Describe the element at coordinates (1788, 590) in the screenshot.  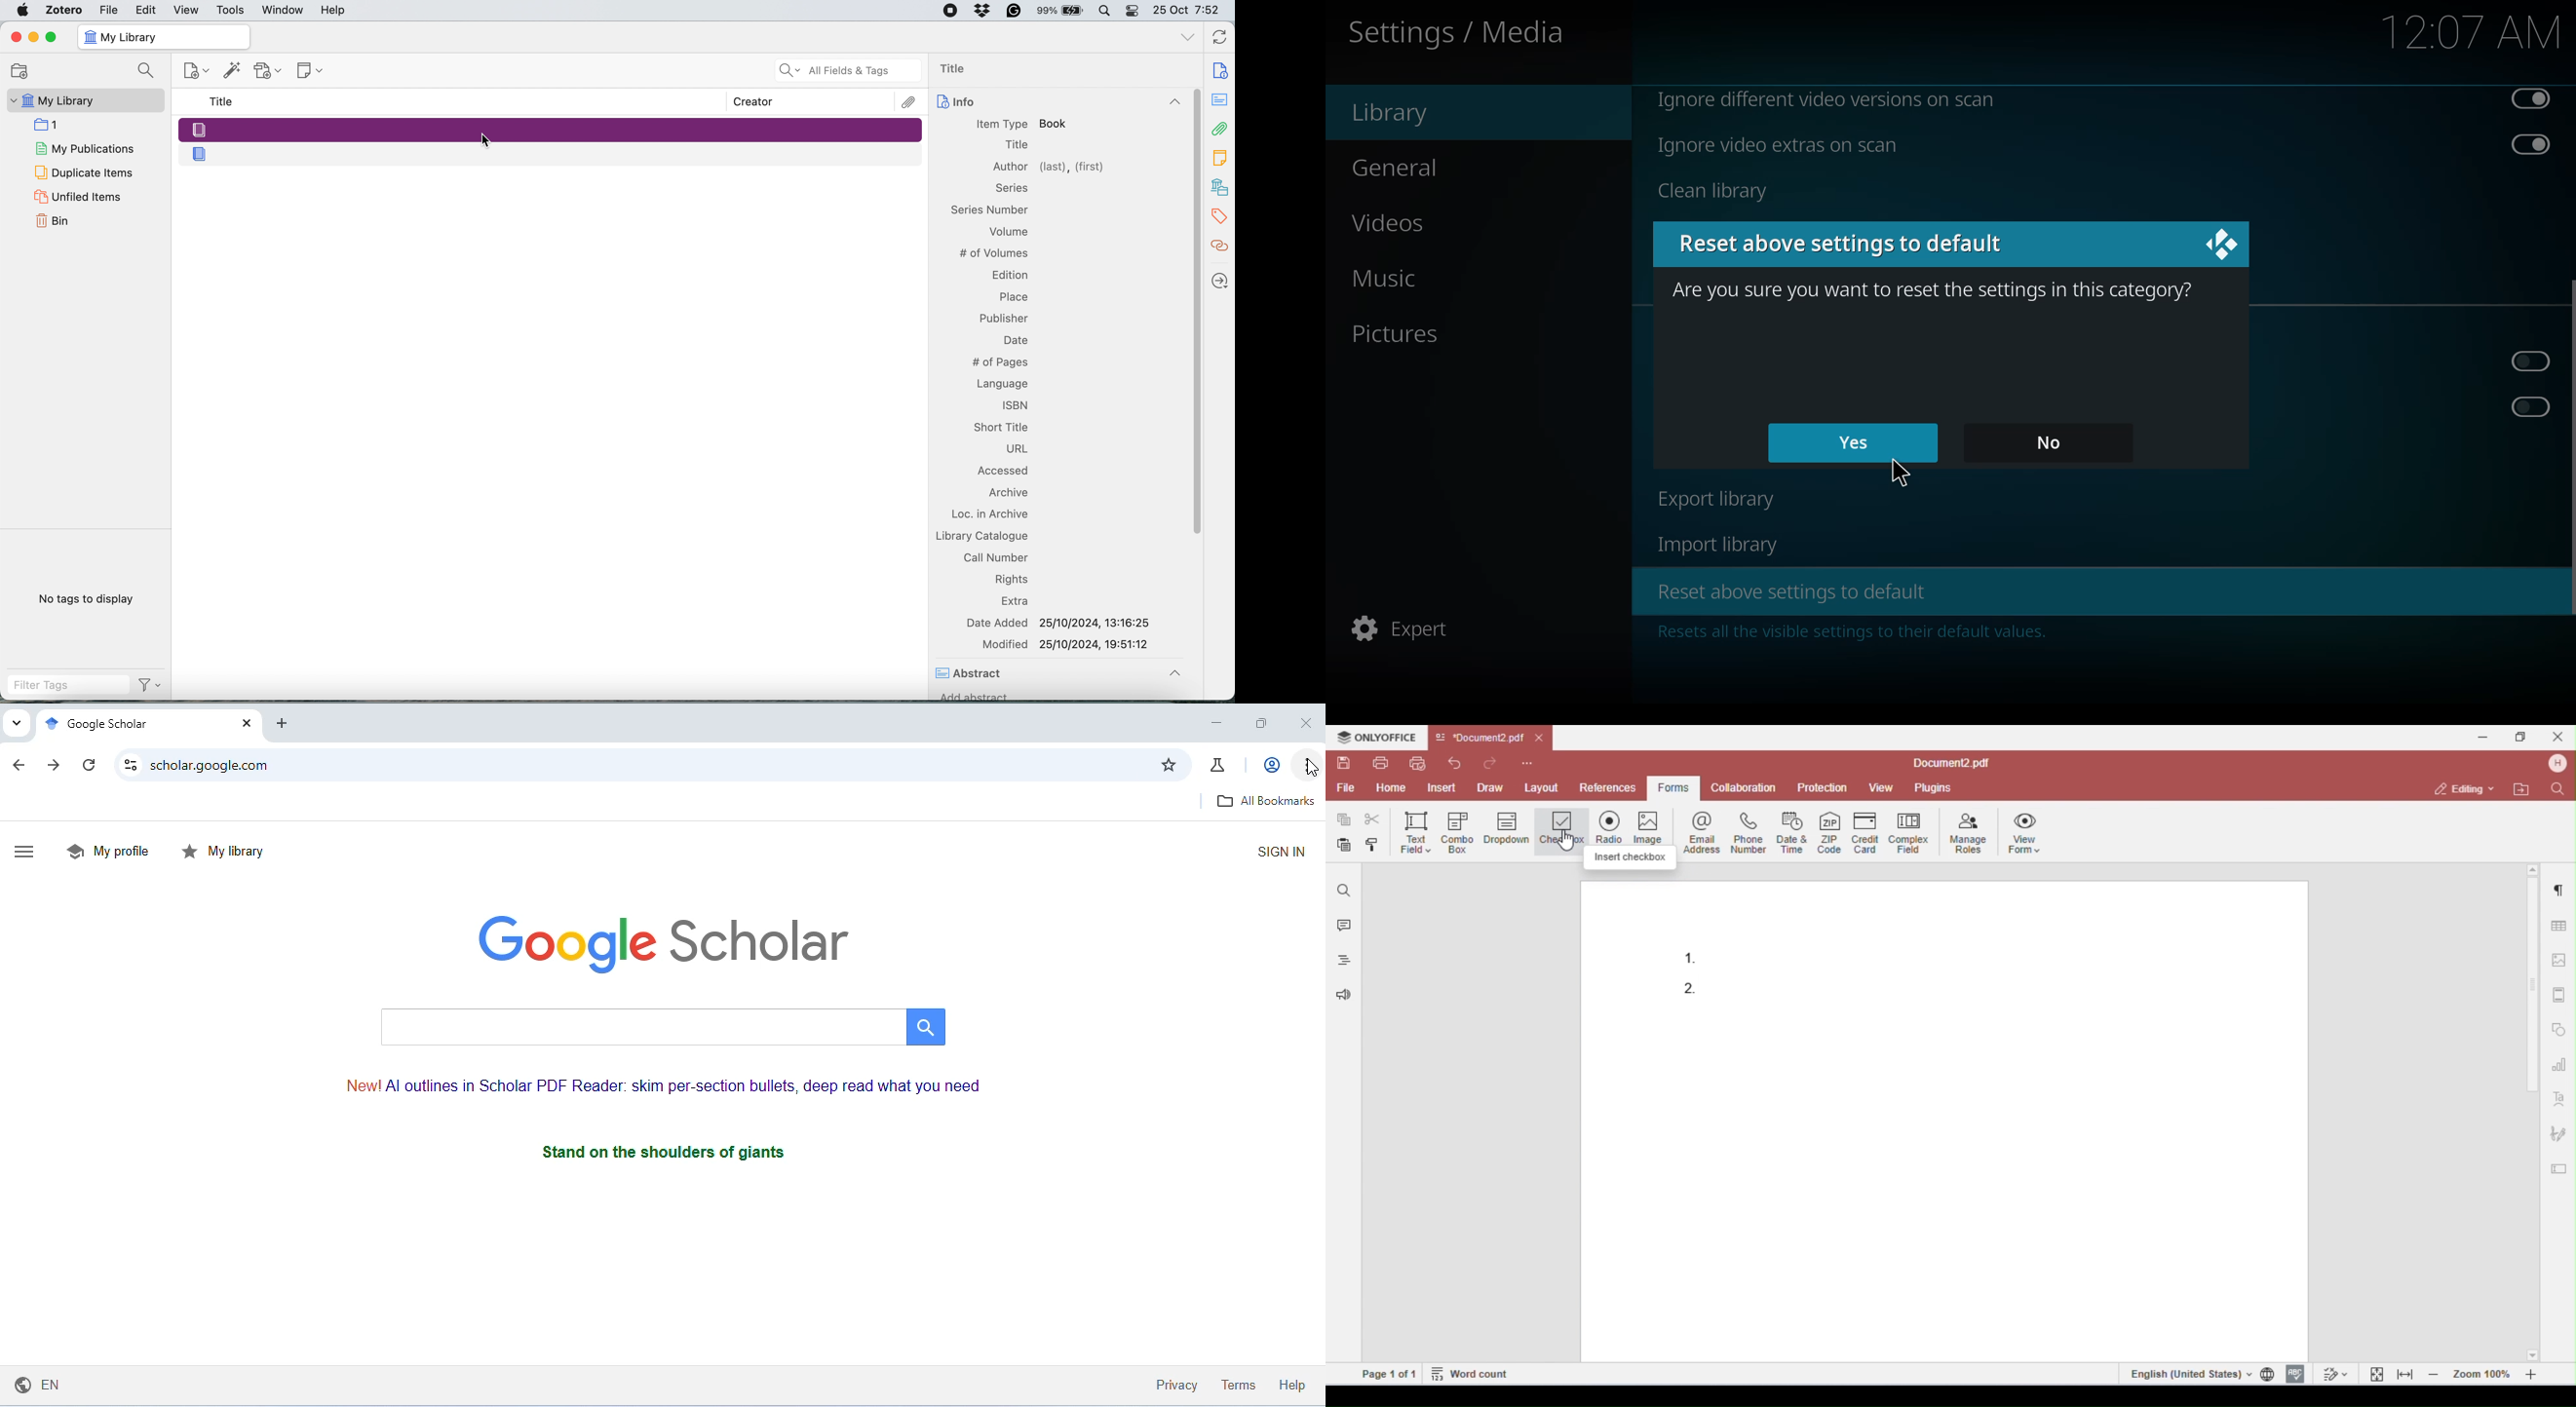
I see `reset above settings` at that location.